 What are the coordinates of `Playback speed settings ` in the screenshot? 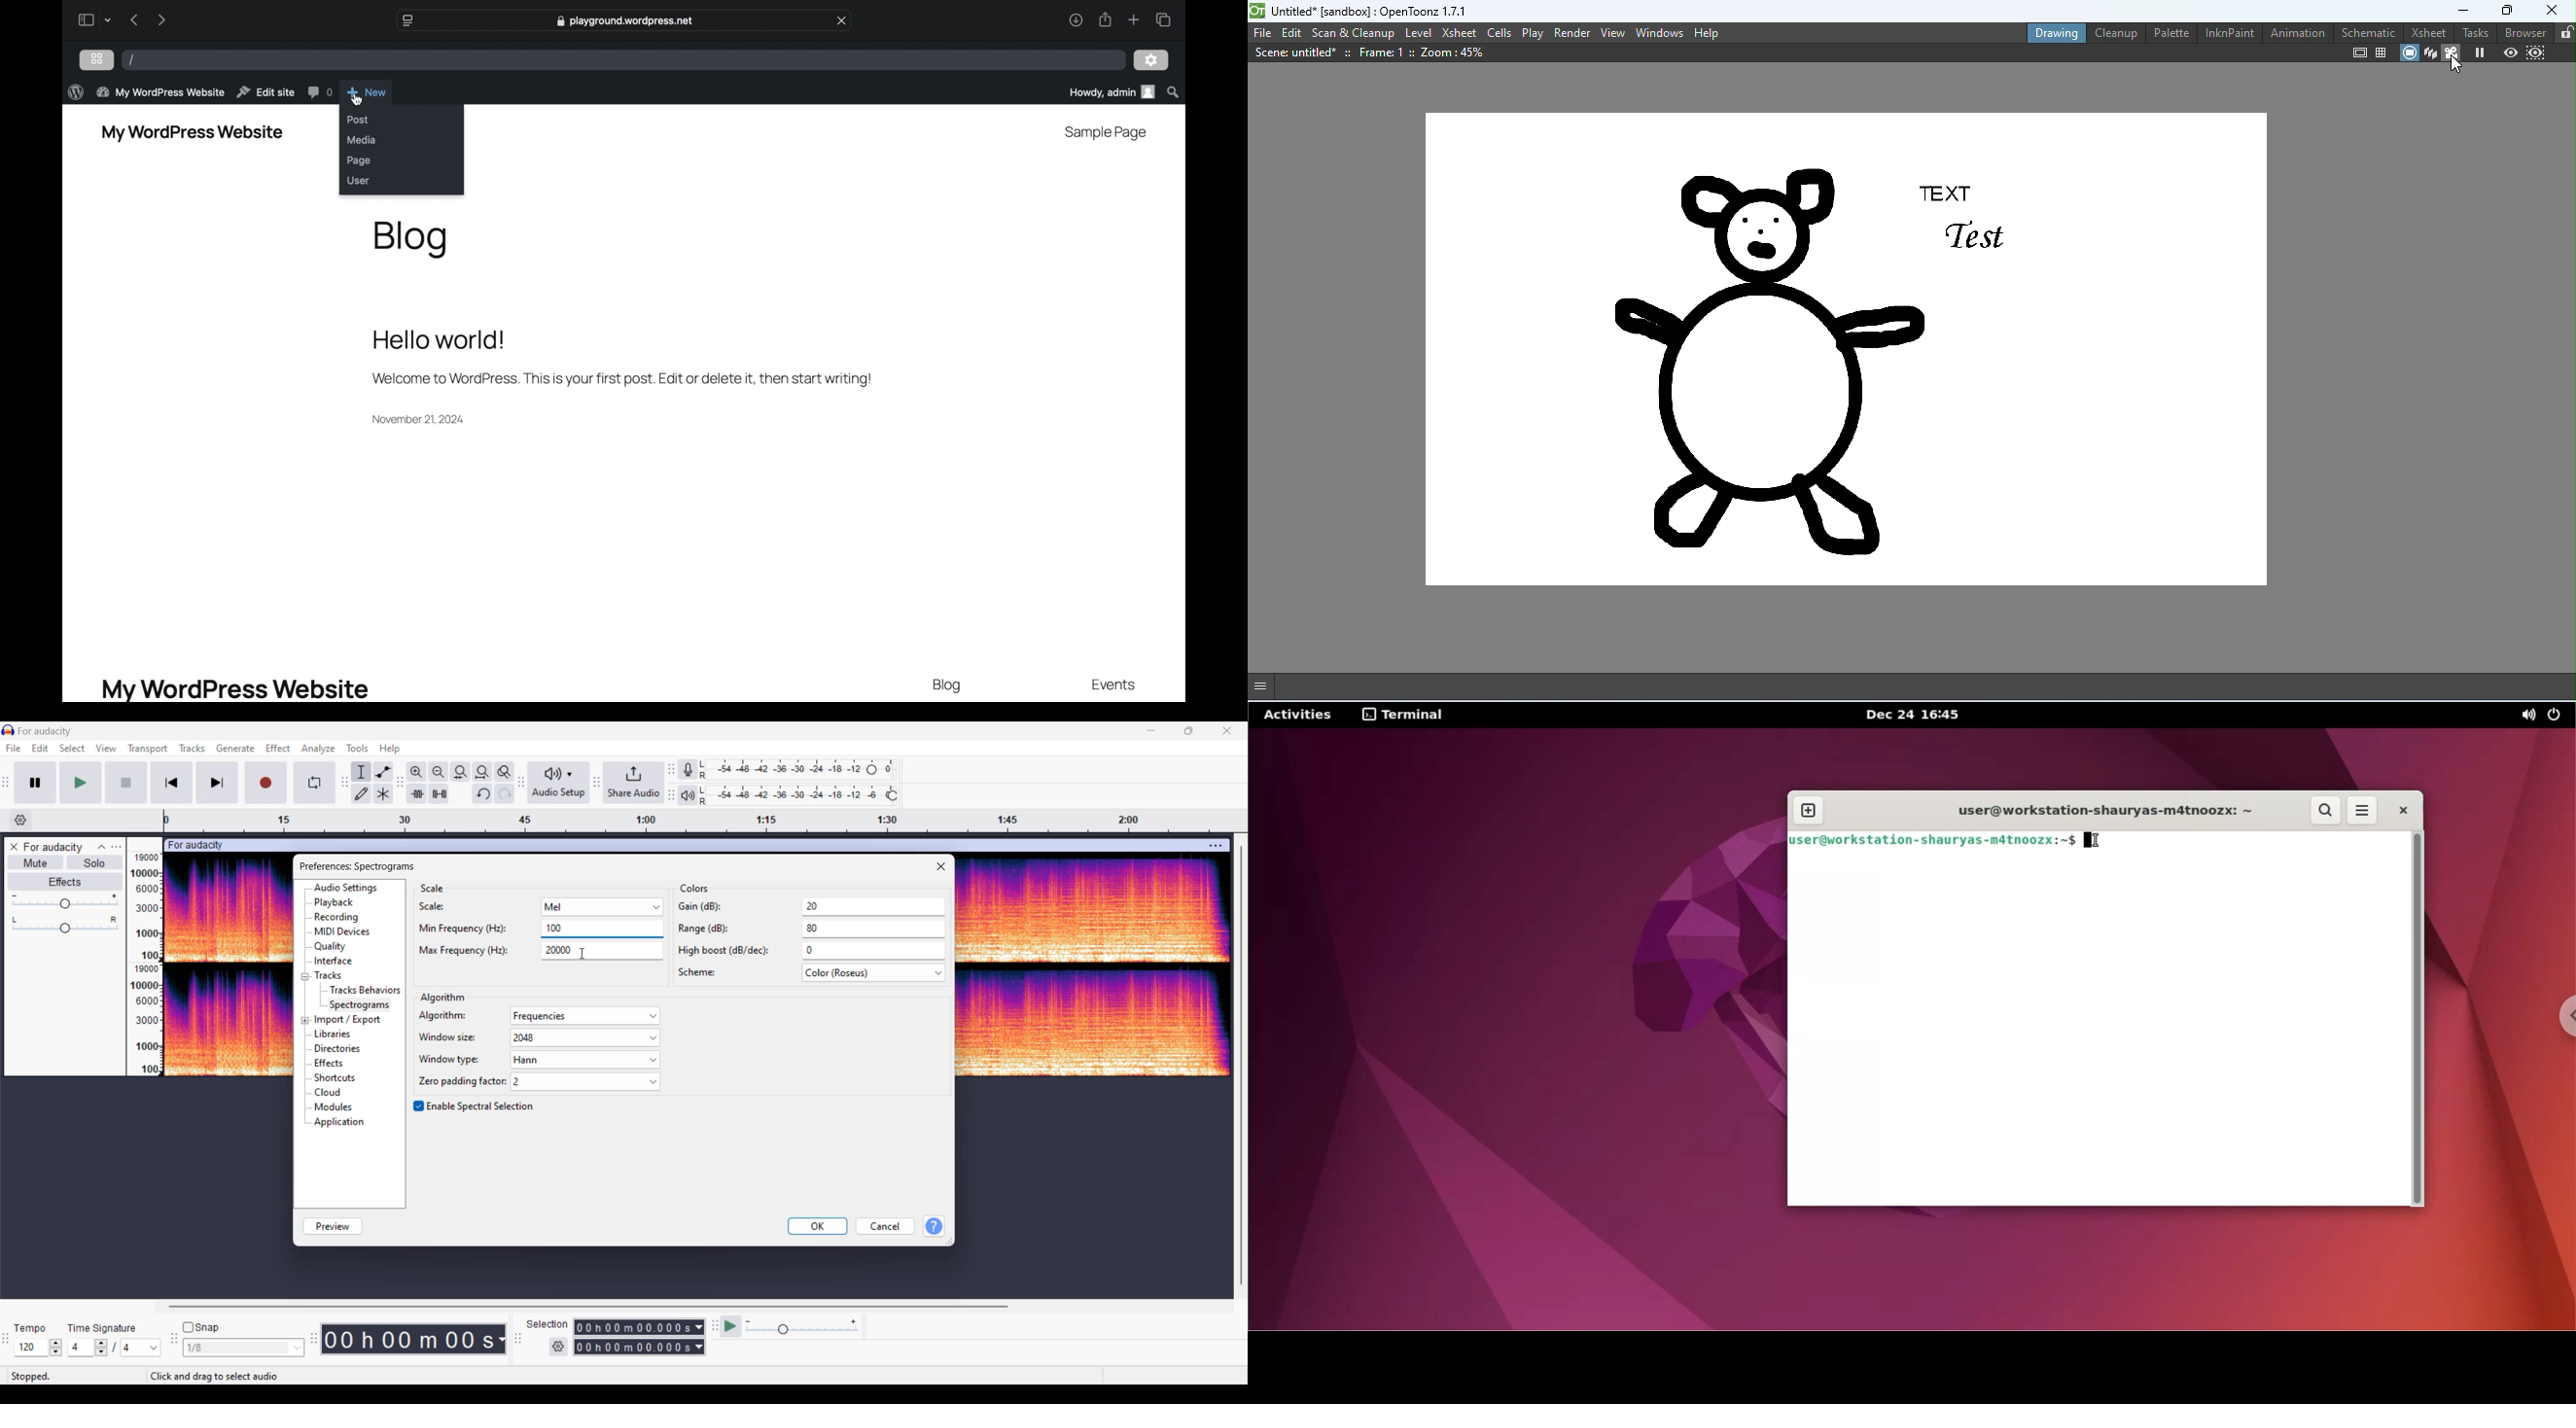 It's located at (791, 1326).